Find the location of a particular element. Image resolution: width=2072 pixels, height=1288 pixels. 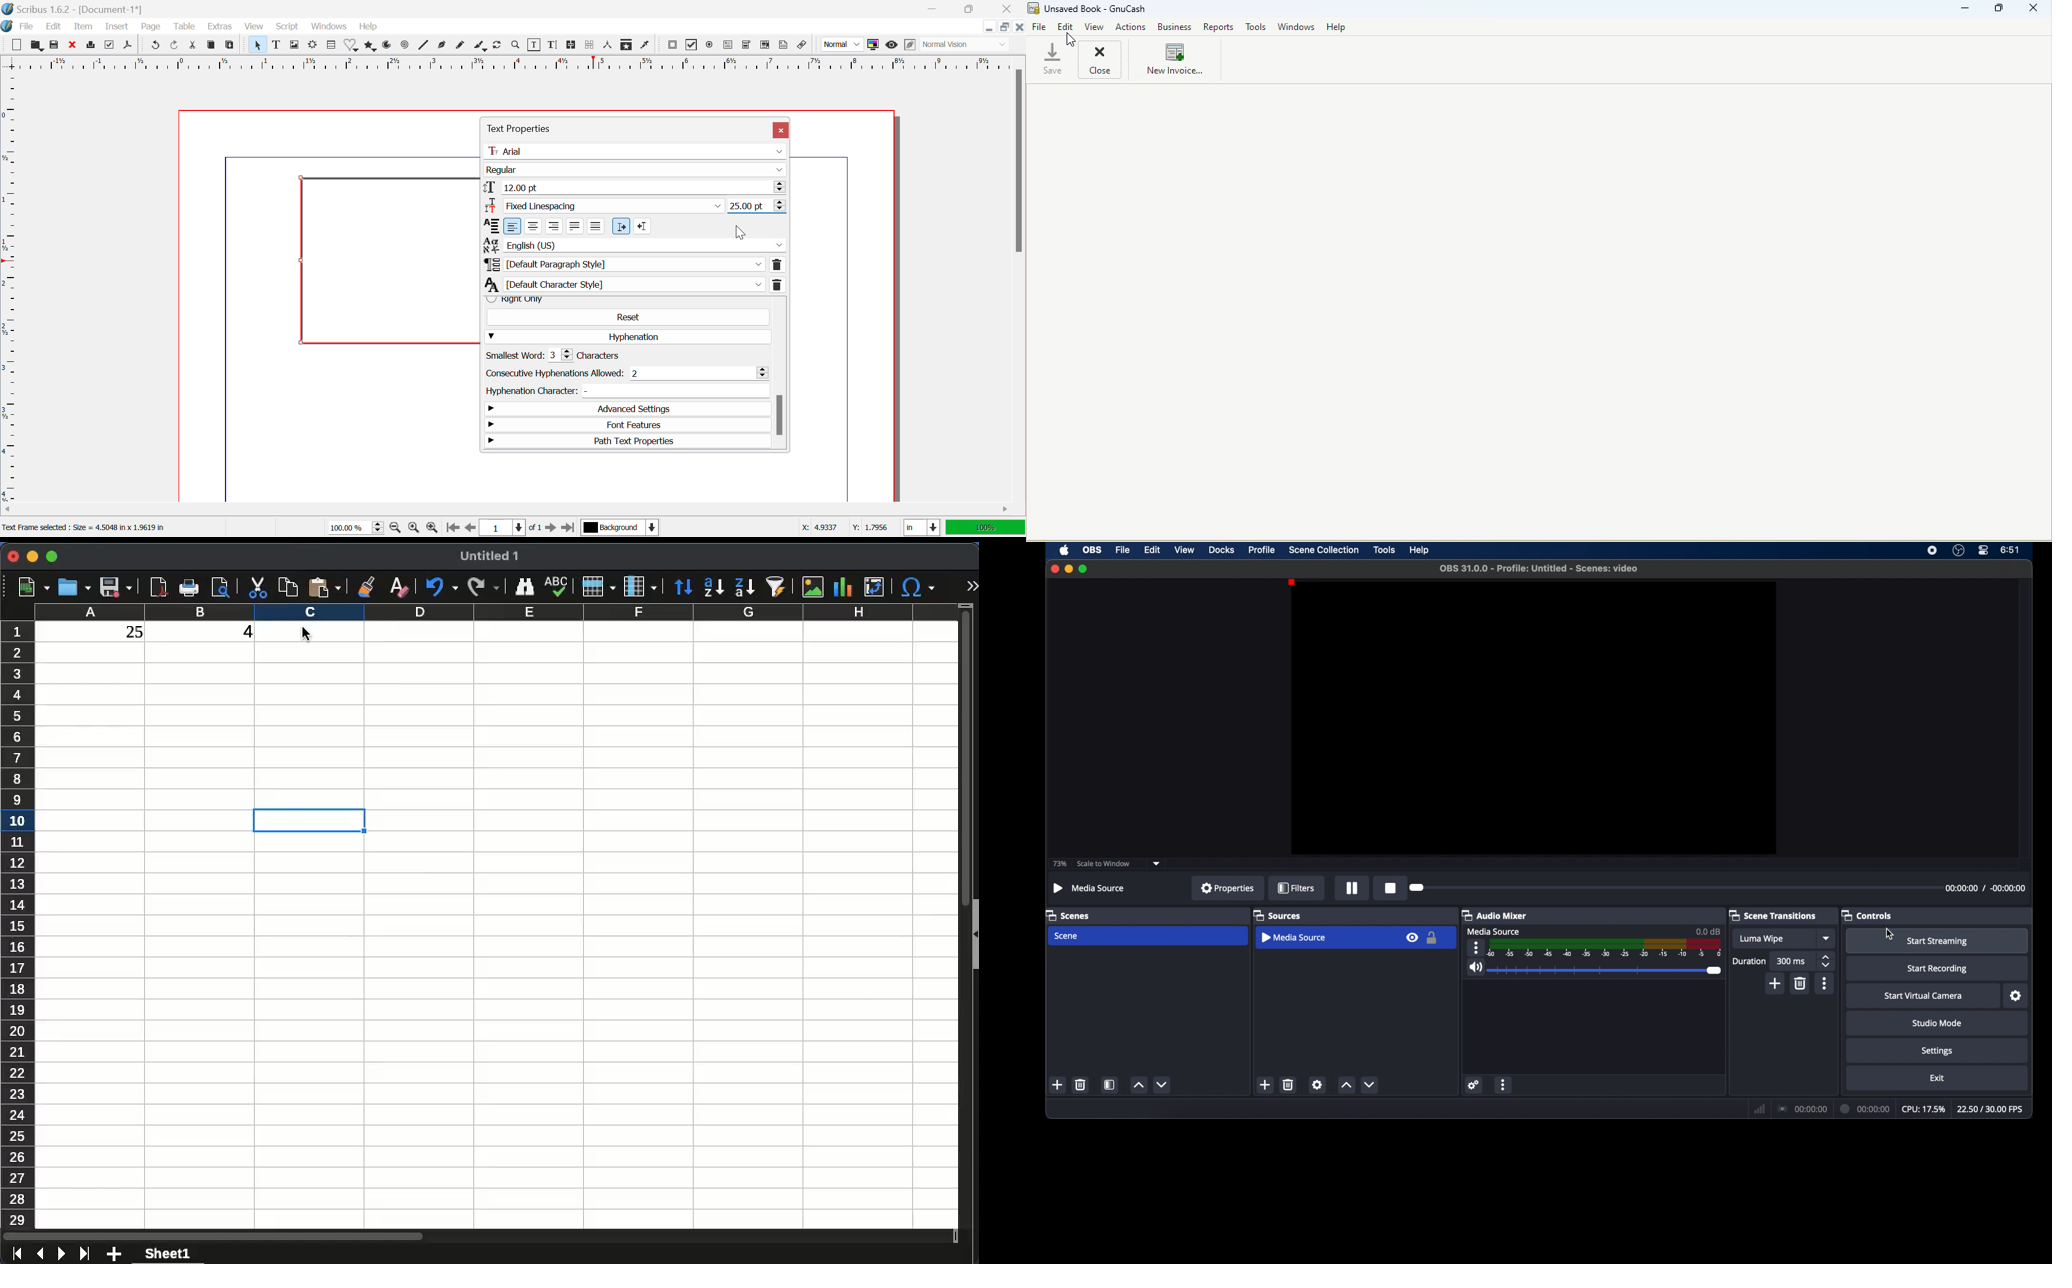

Font Features is located at coordinates (628, 426).